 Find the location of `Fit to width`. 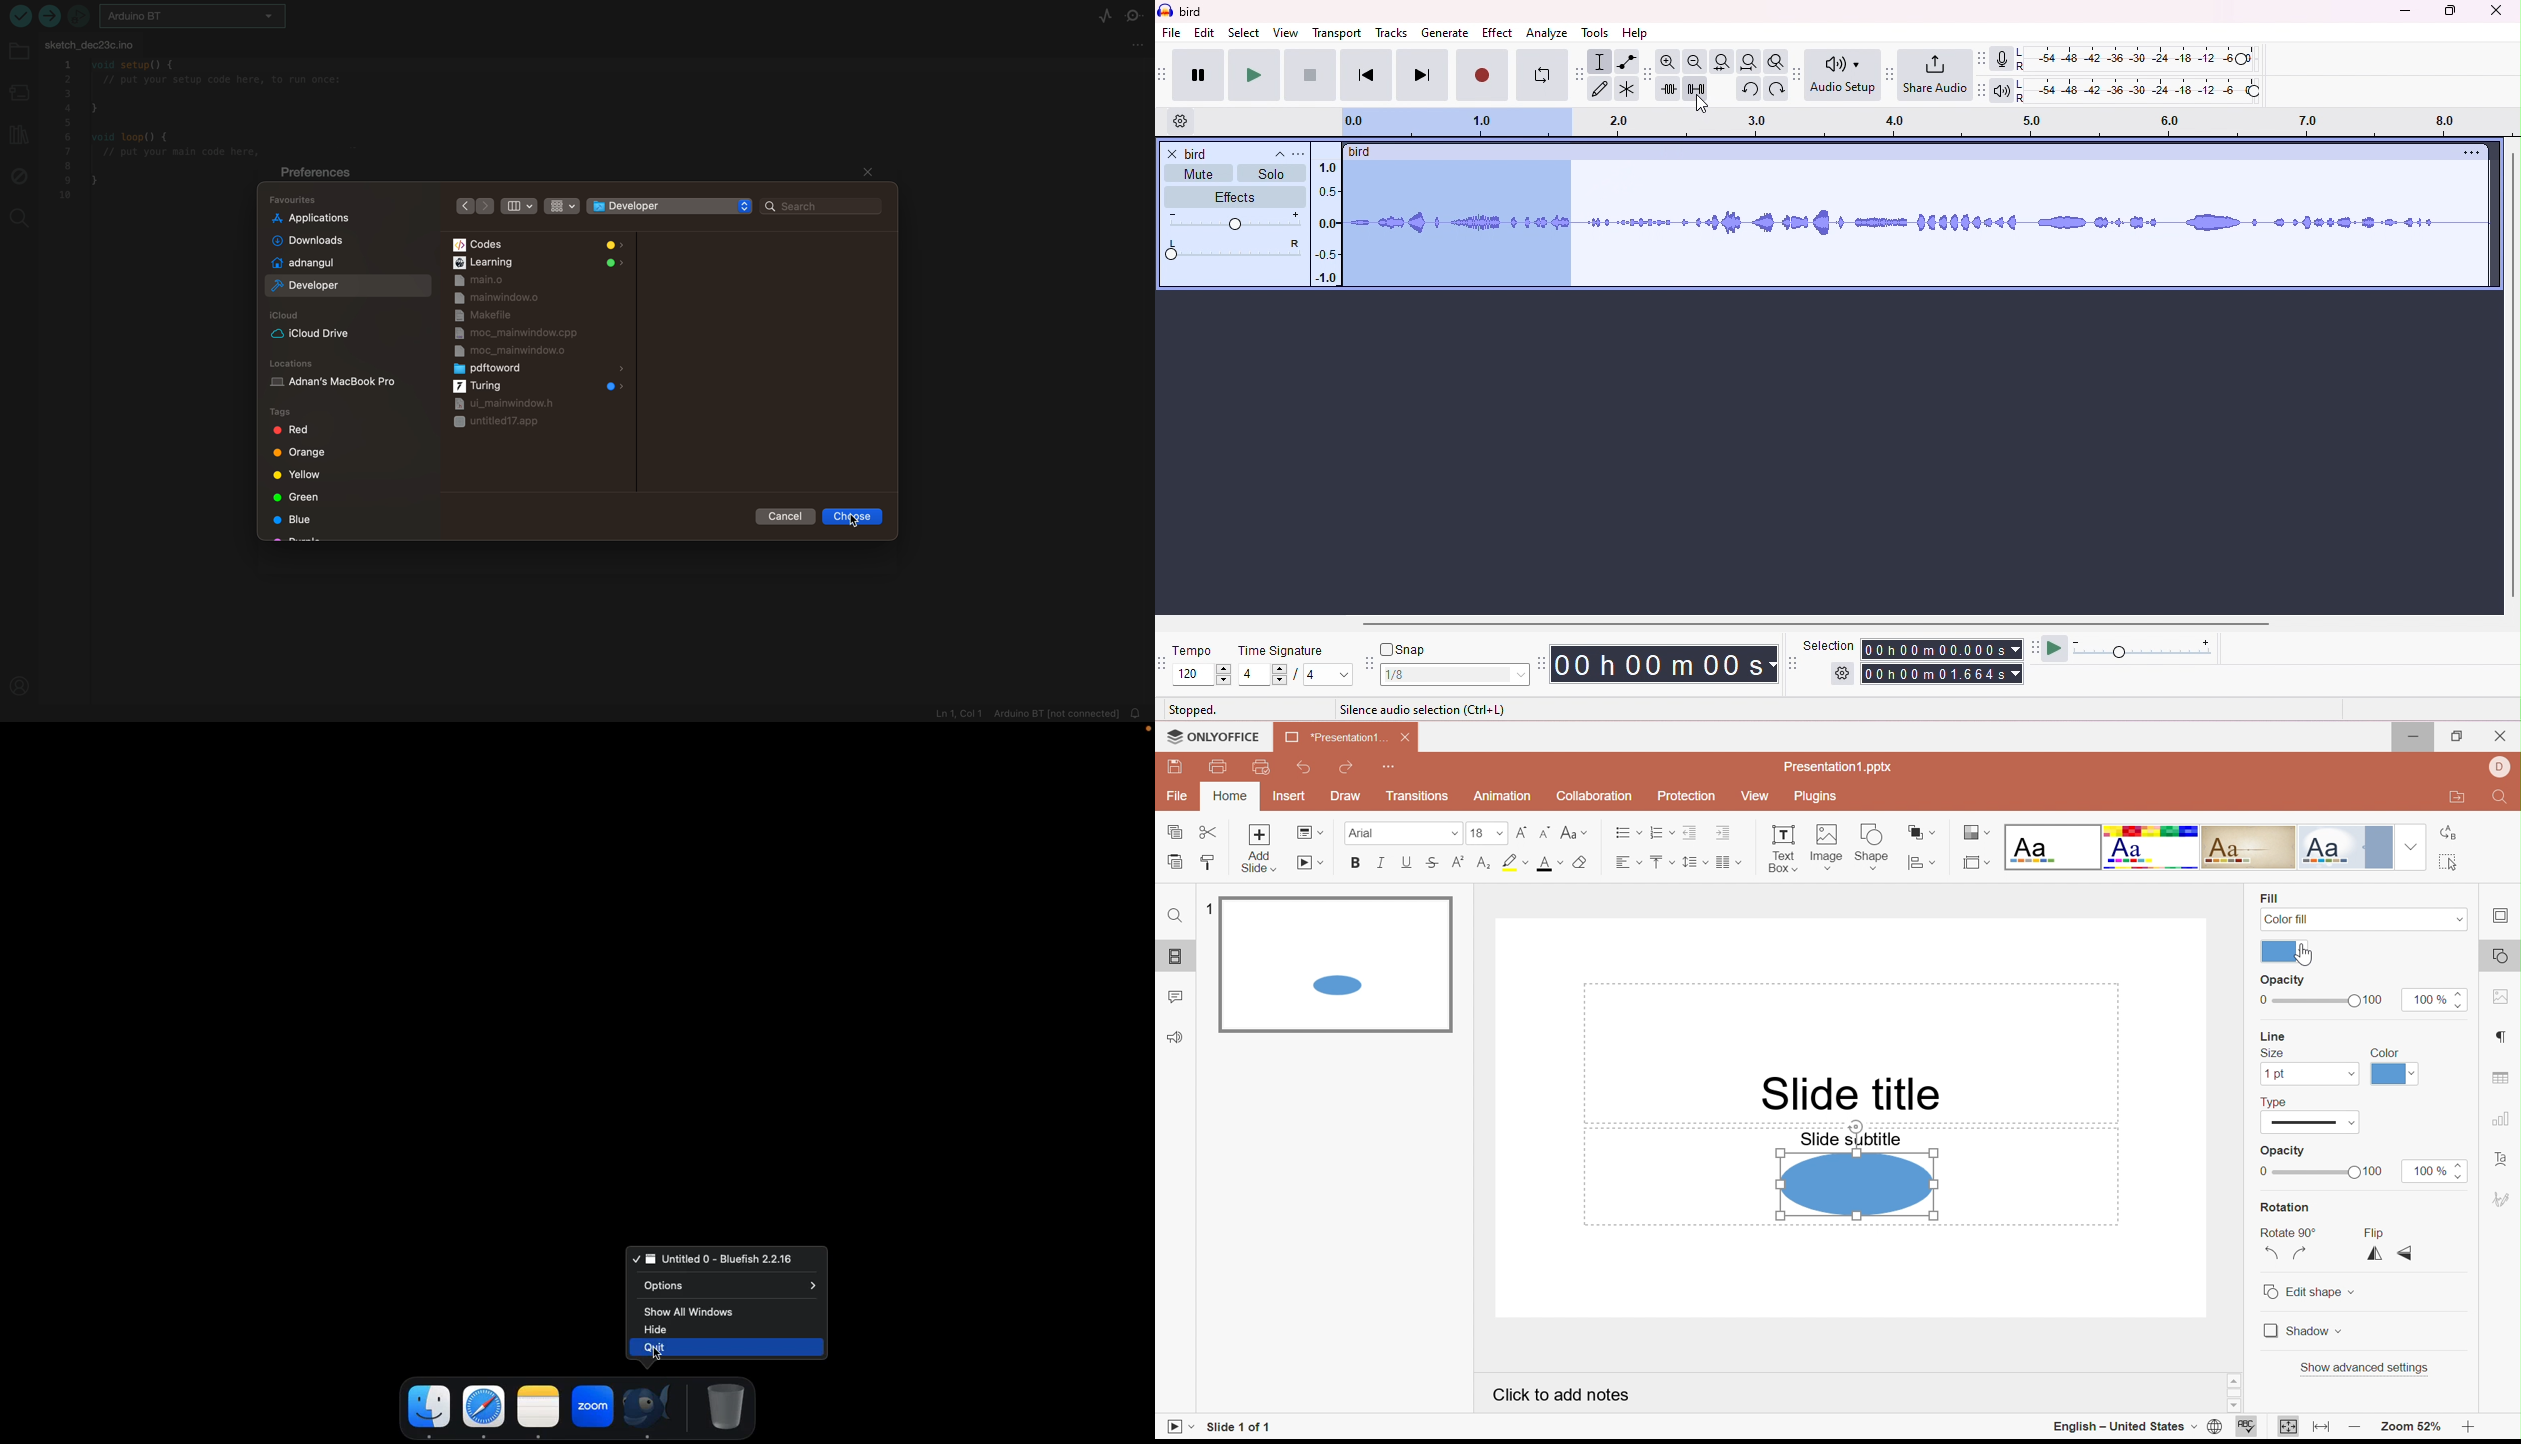

Fit to width is located at coordinates (2323, 1430).